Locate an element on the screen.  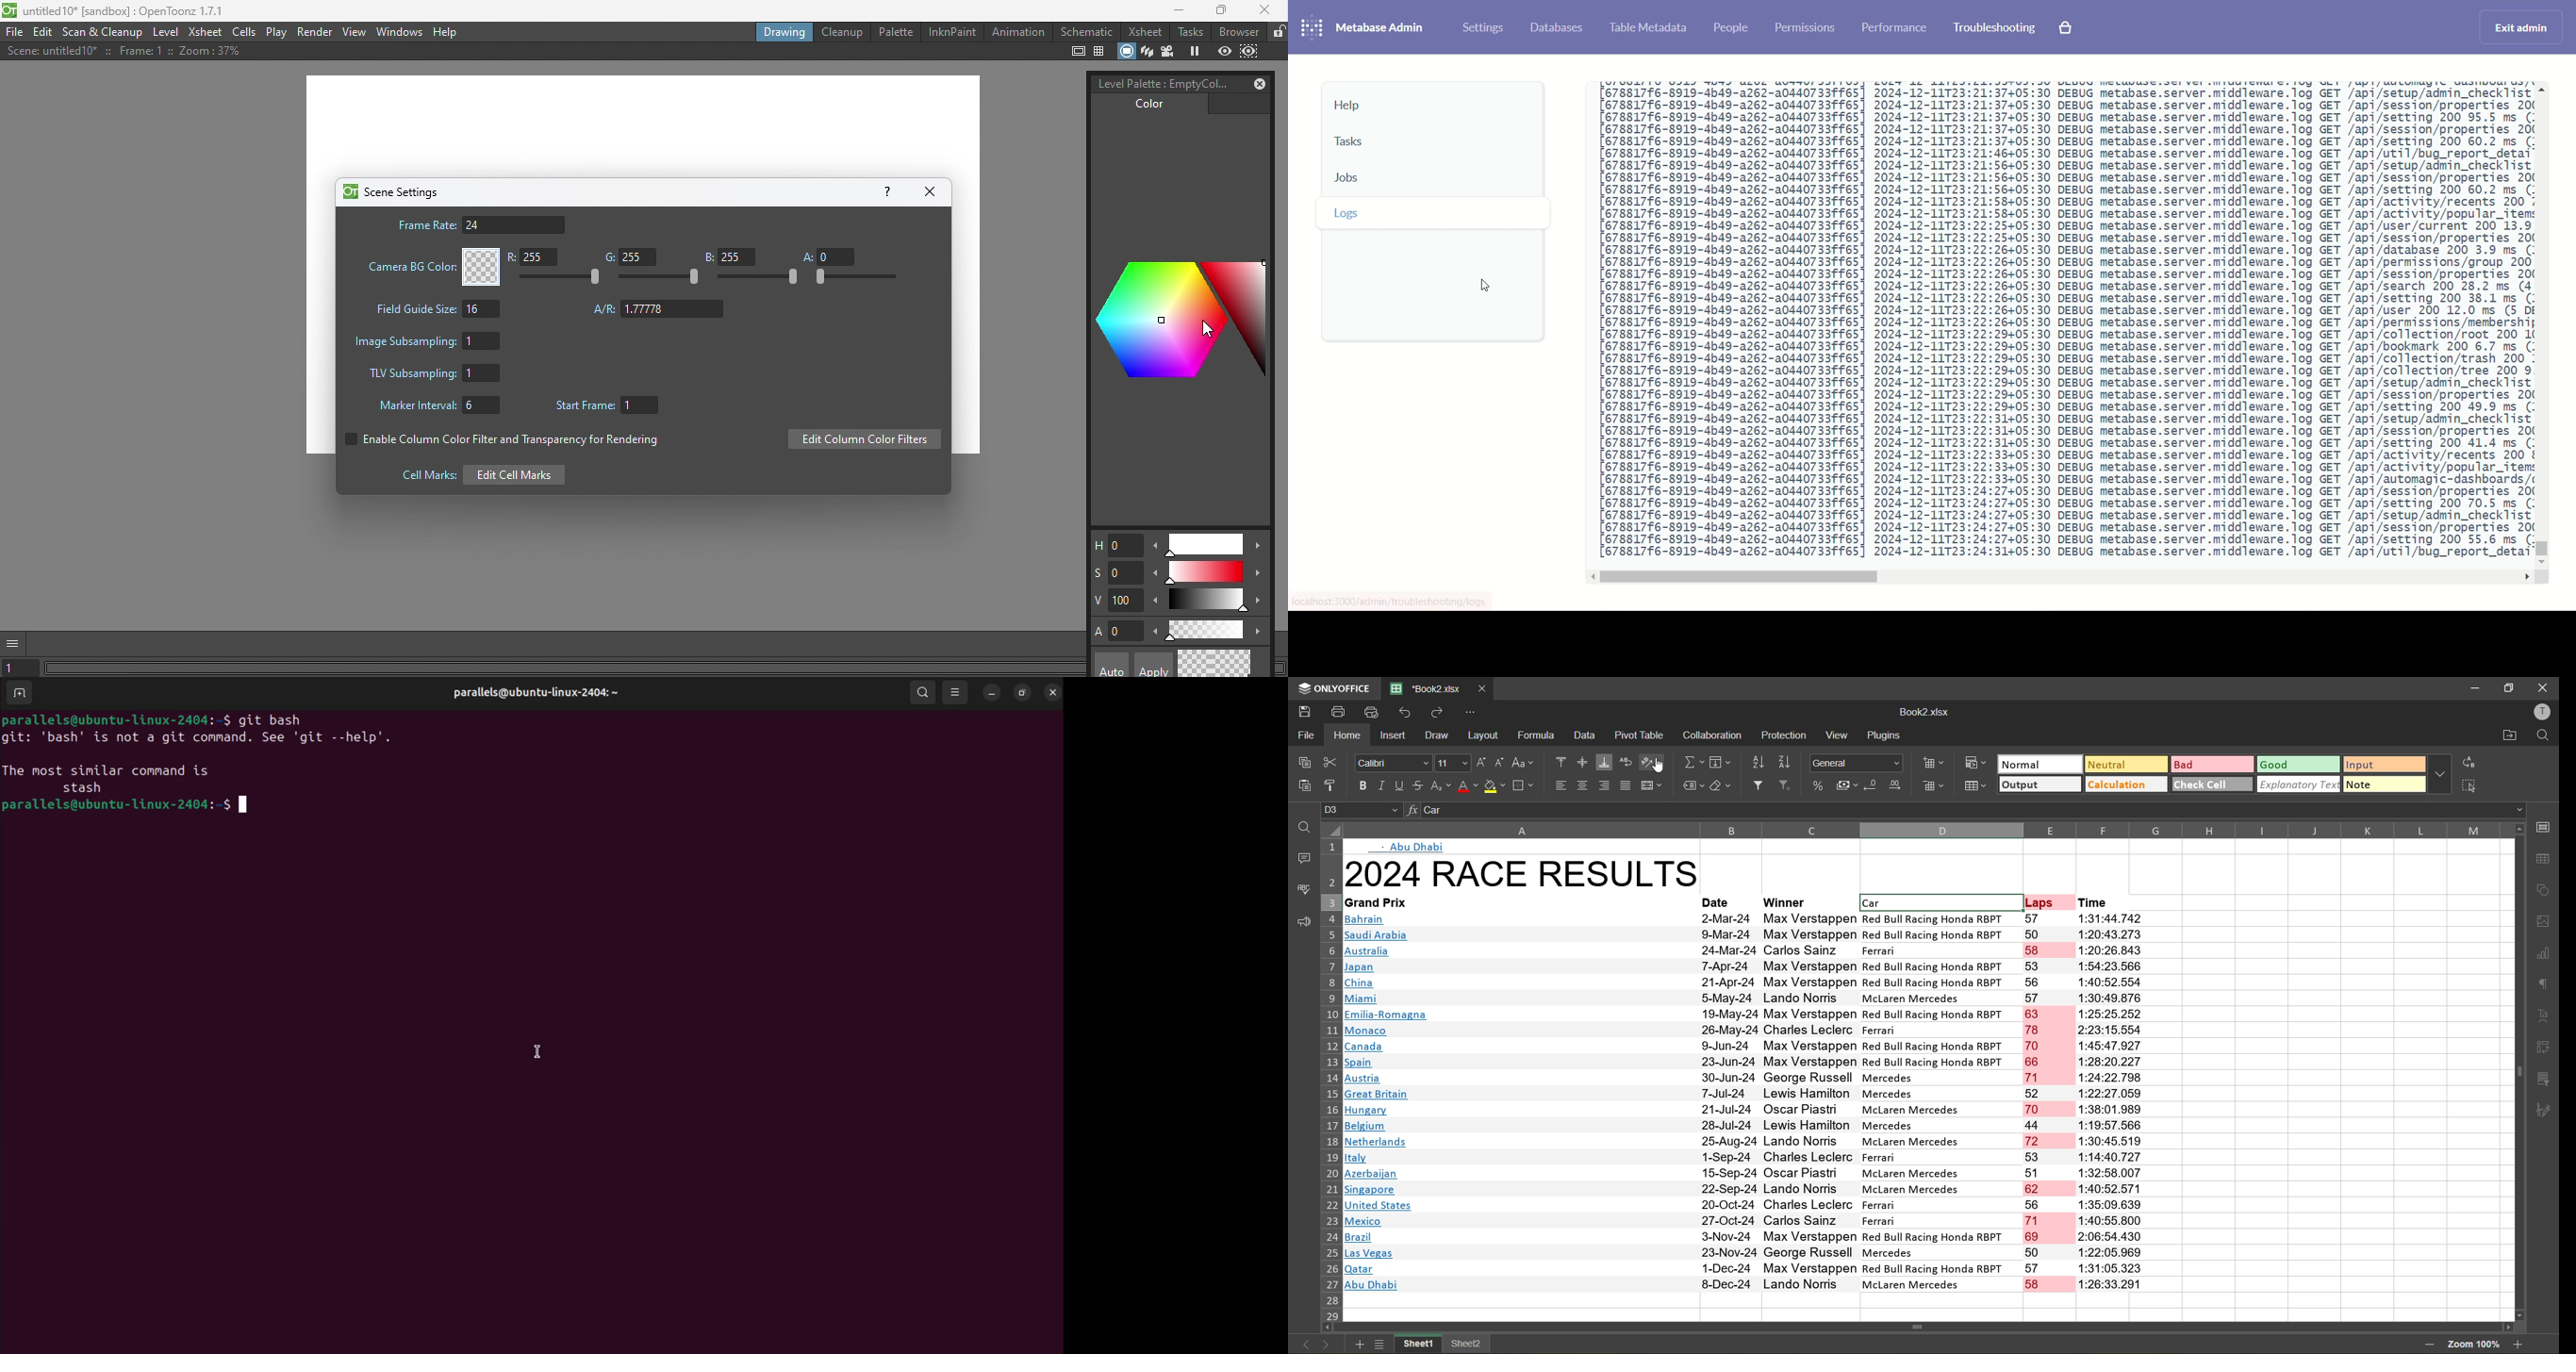
Cleanup is located at coordinates (841, 32).